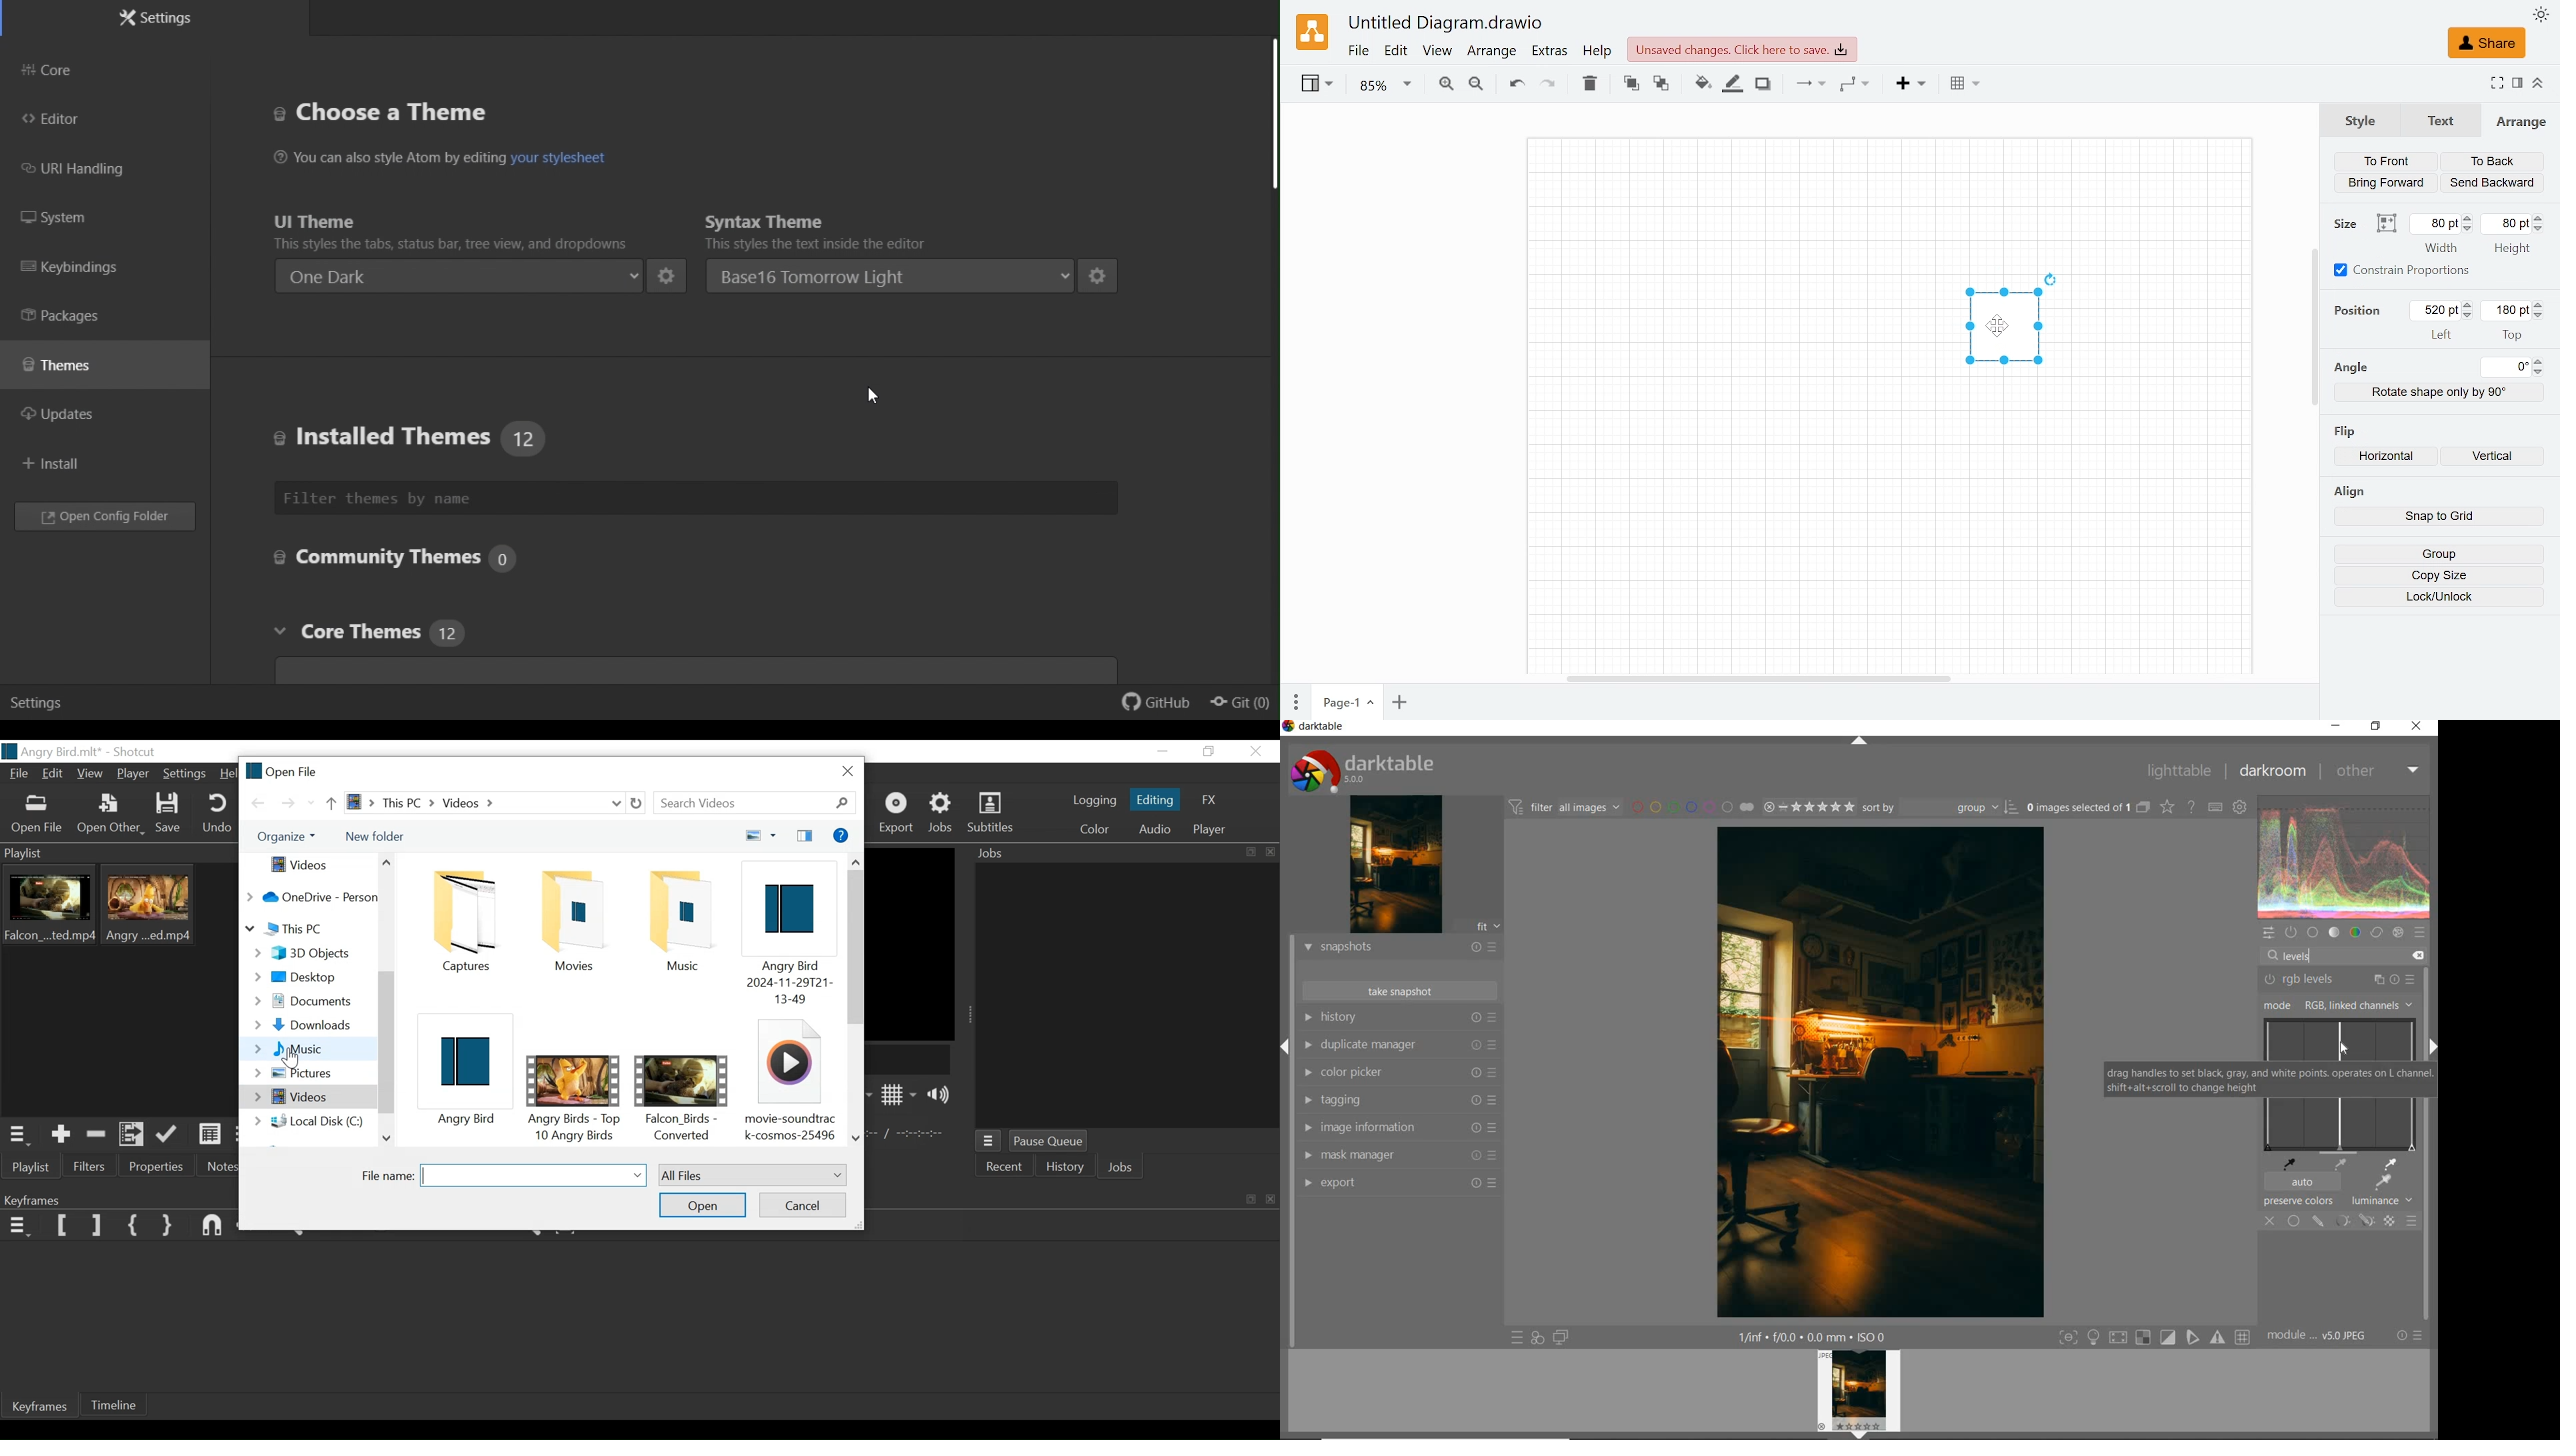 This screenshot has height=1456, width=2576. What do you see at coordinates (2344, 1048) in the screenshot?
I see `cursor` at bounding box center [2344, 1048].